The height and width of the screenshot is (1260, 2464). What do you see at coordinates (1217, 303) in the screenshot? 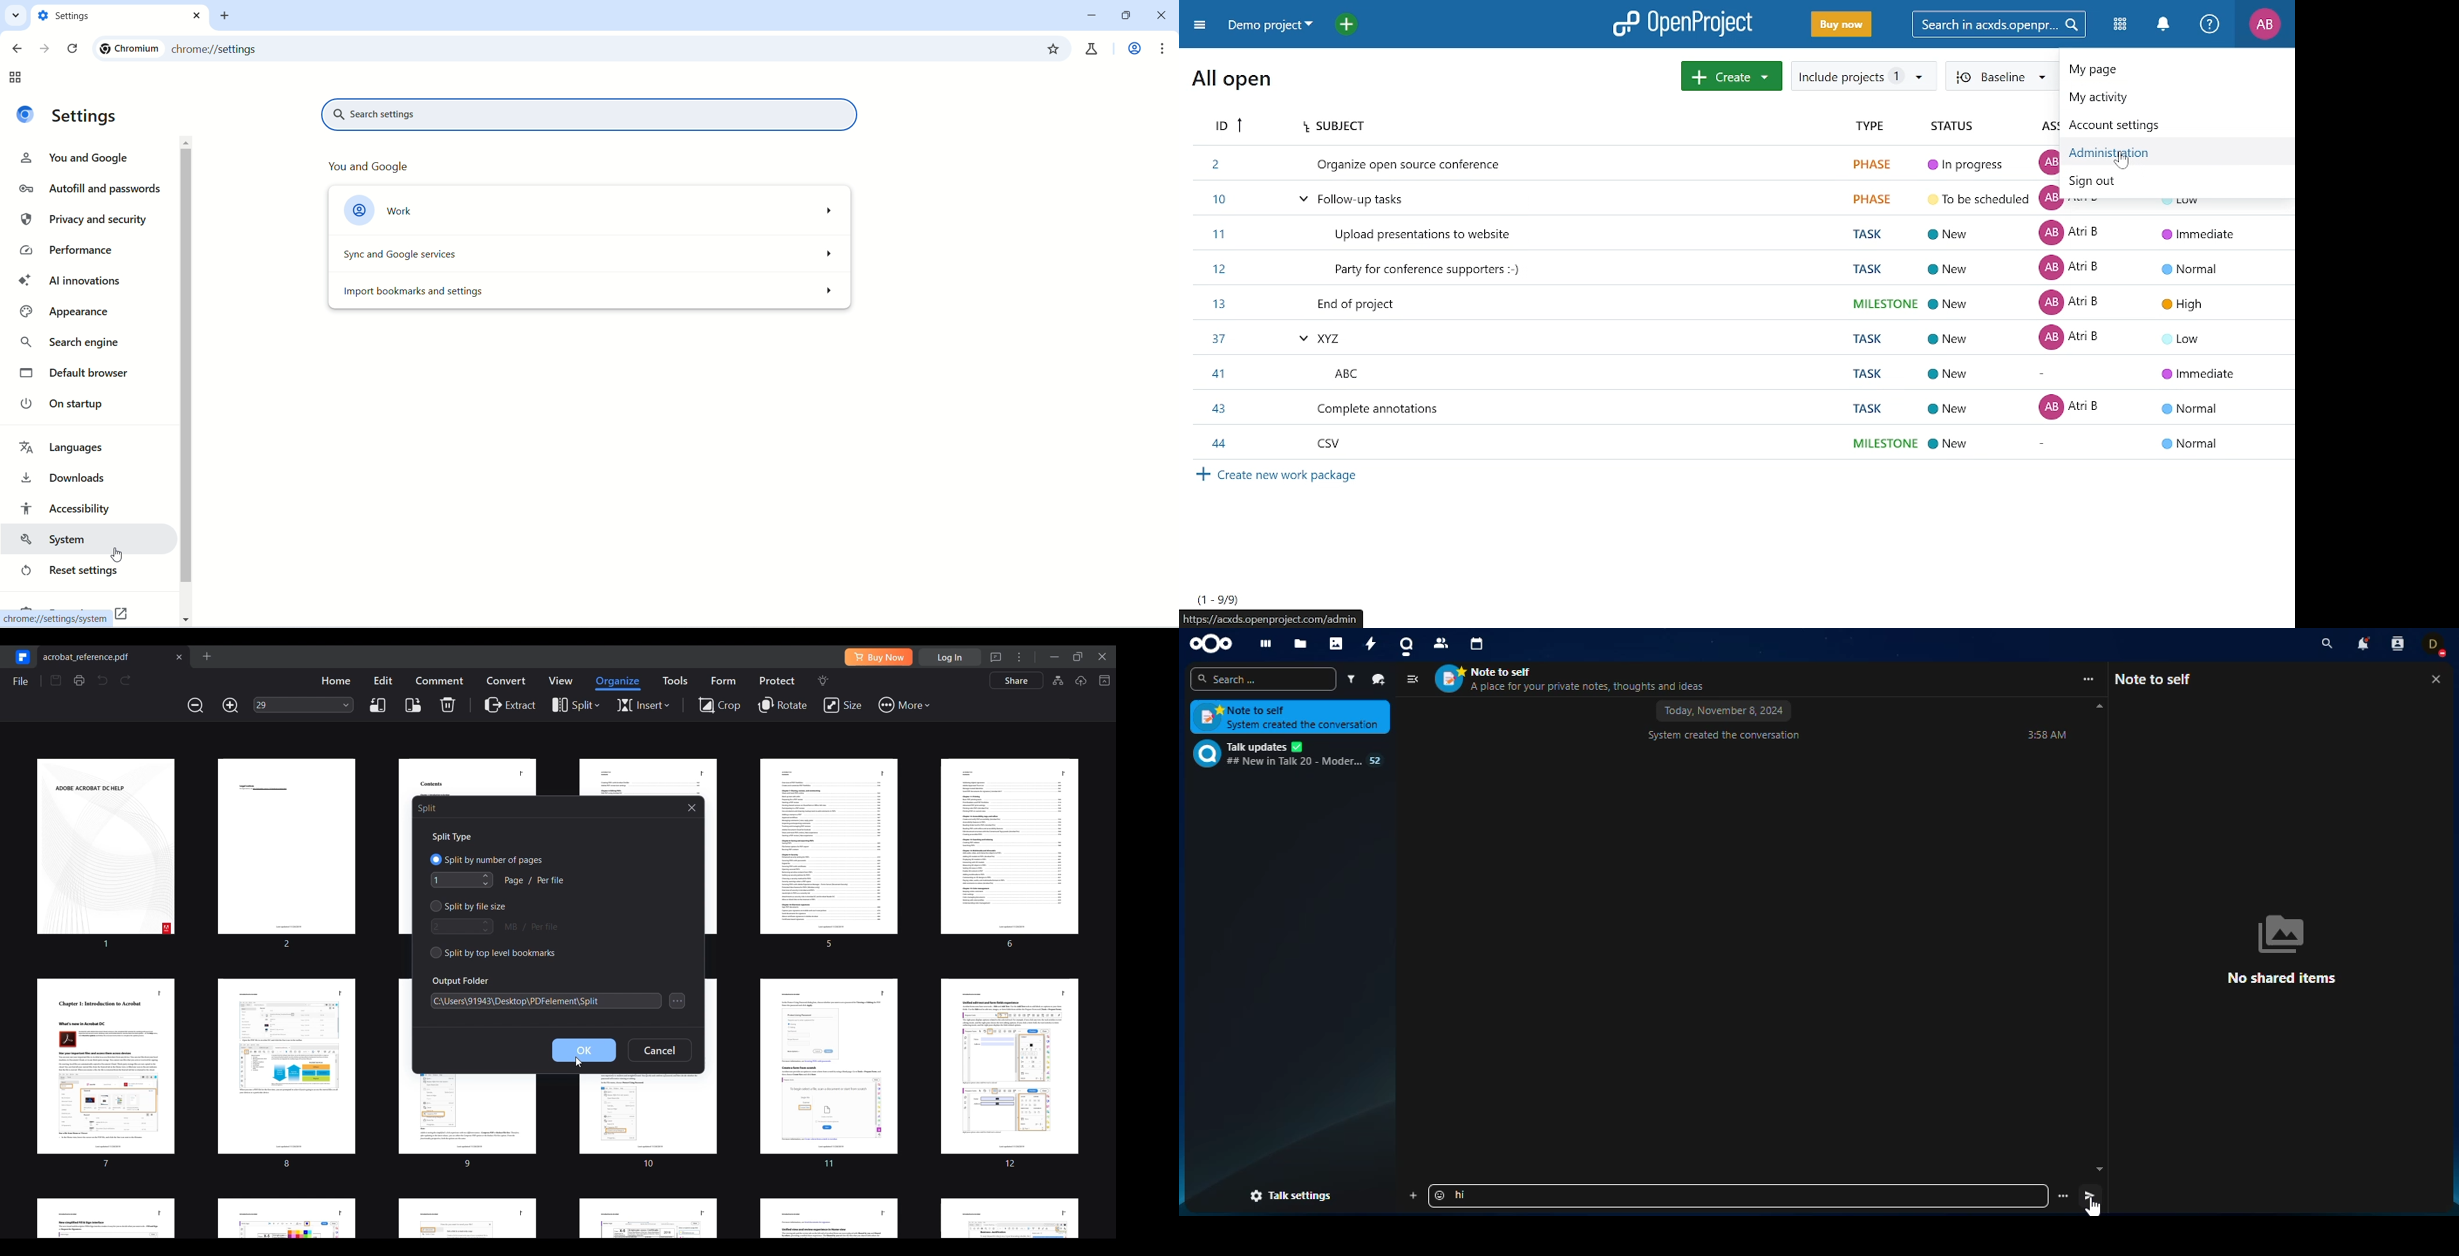
I see `Task numbers/ID` at bounding box center [1217, 303].